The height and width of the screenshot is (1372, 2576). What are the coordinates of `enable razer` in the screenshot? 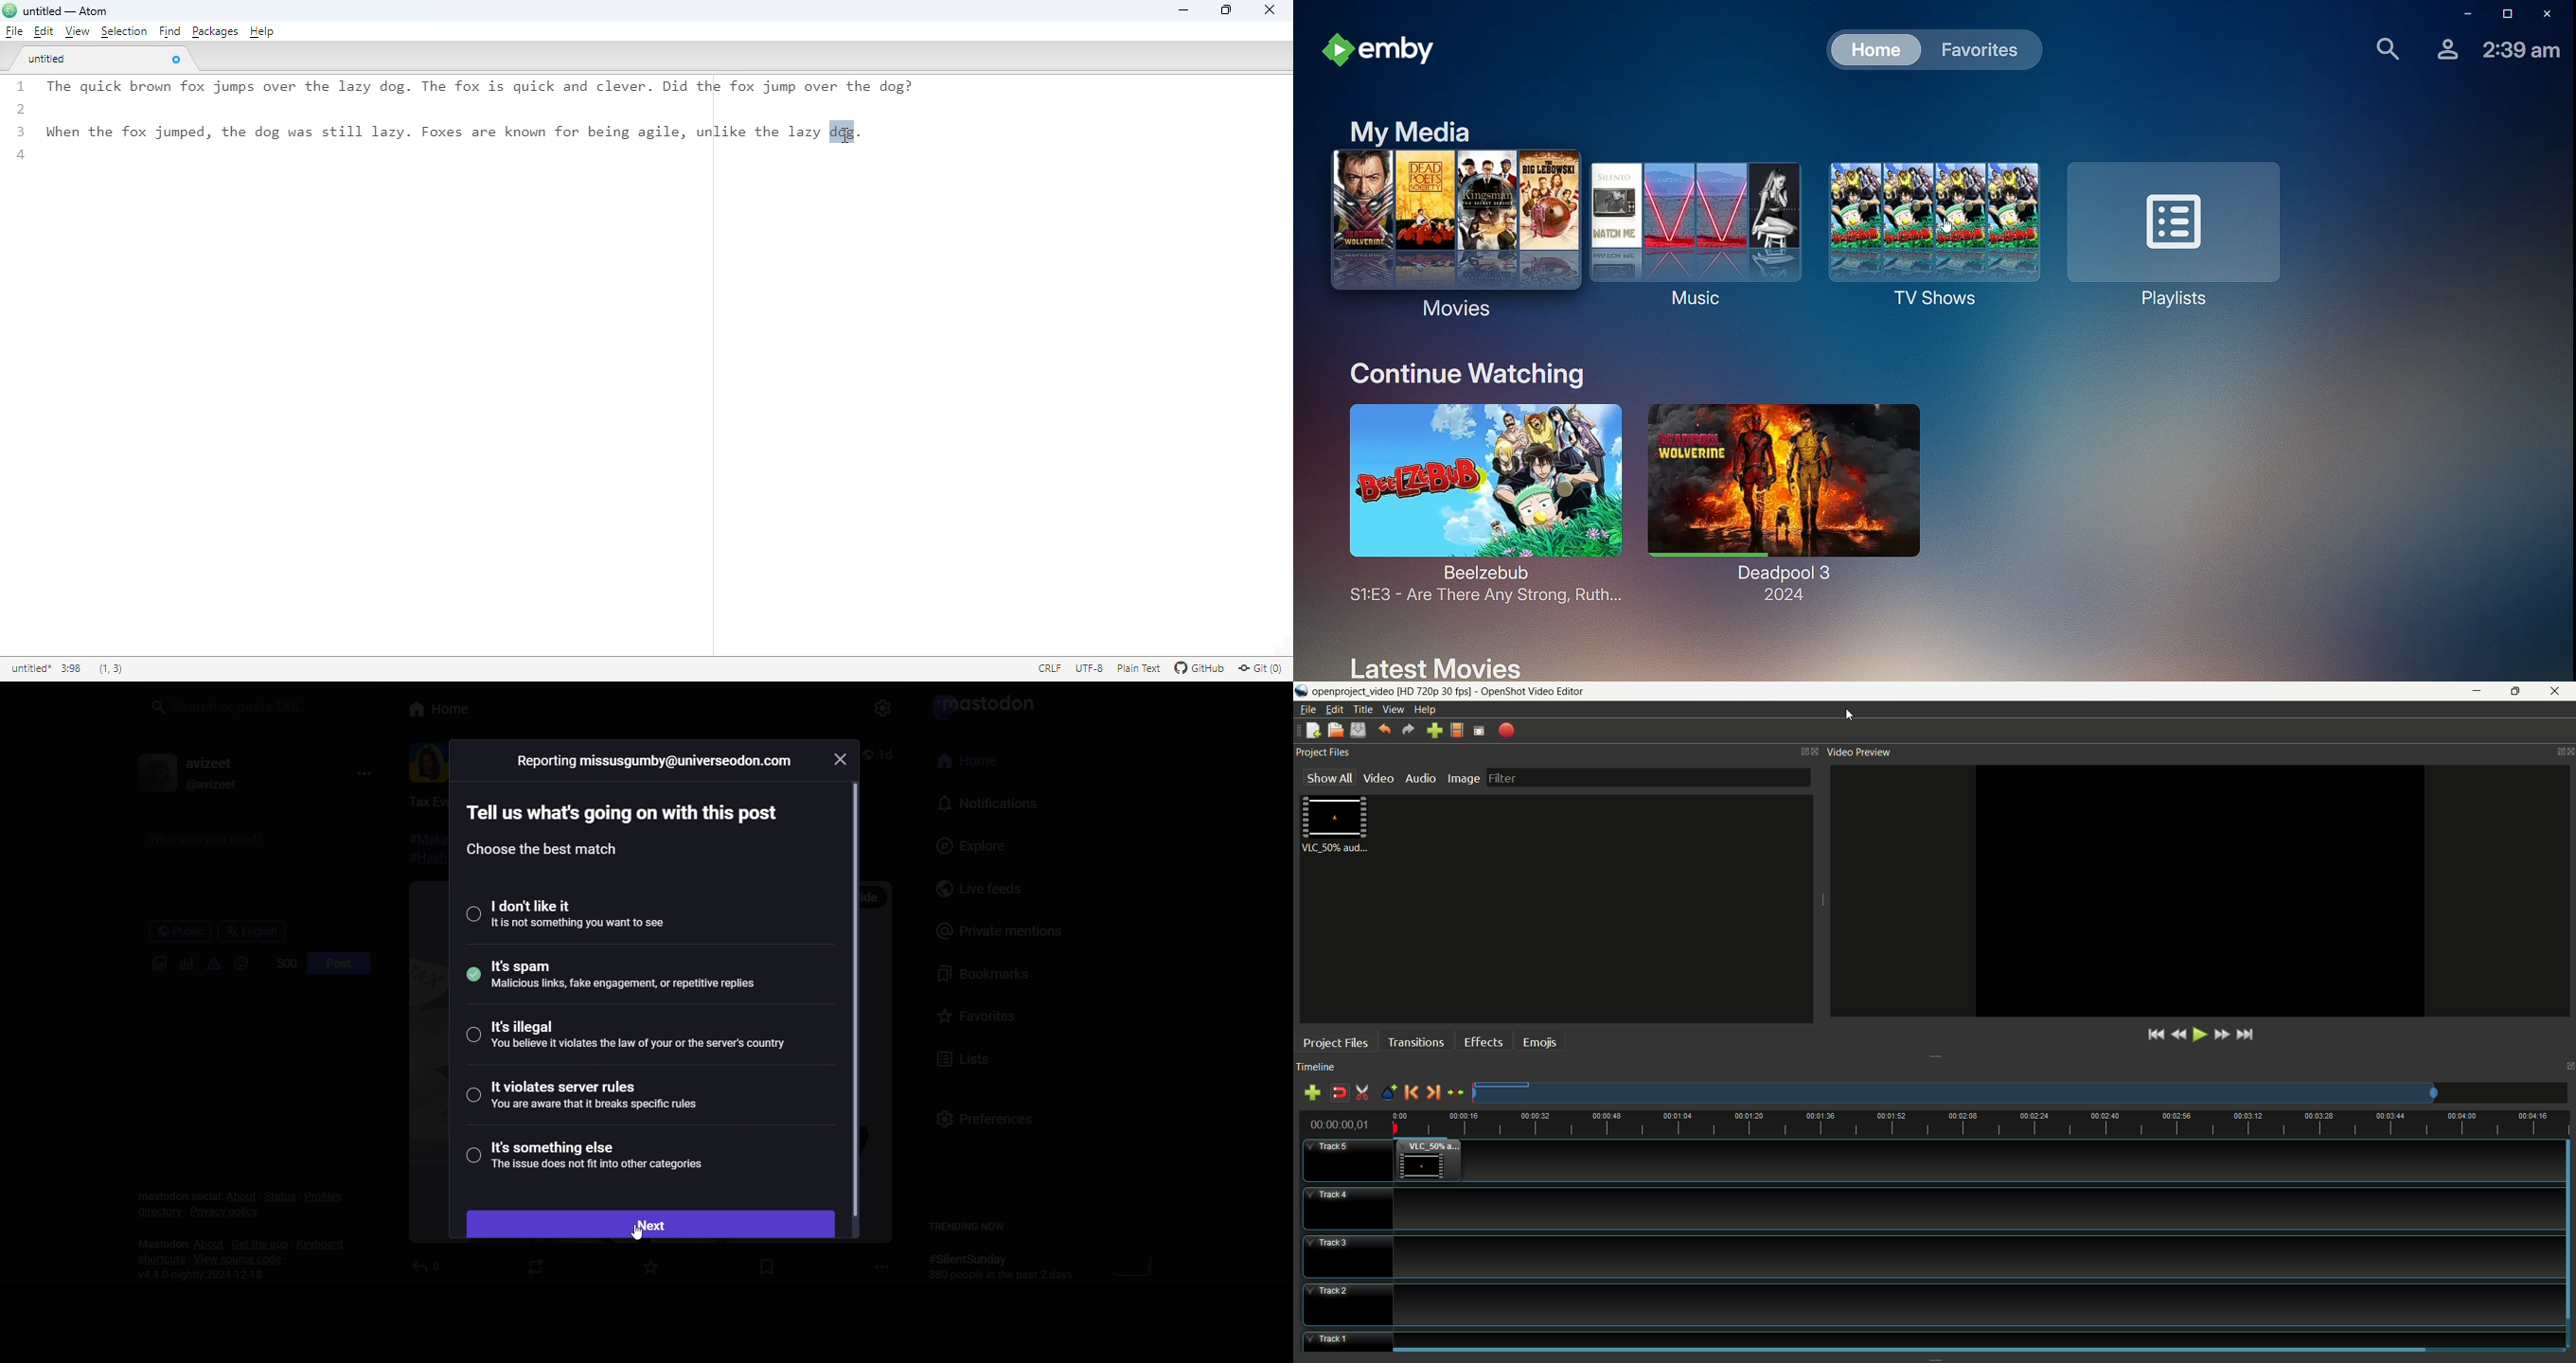 It's located at (1362, 1092).